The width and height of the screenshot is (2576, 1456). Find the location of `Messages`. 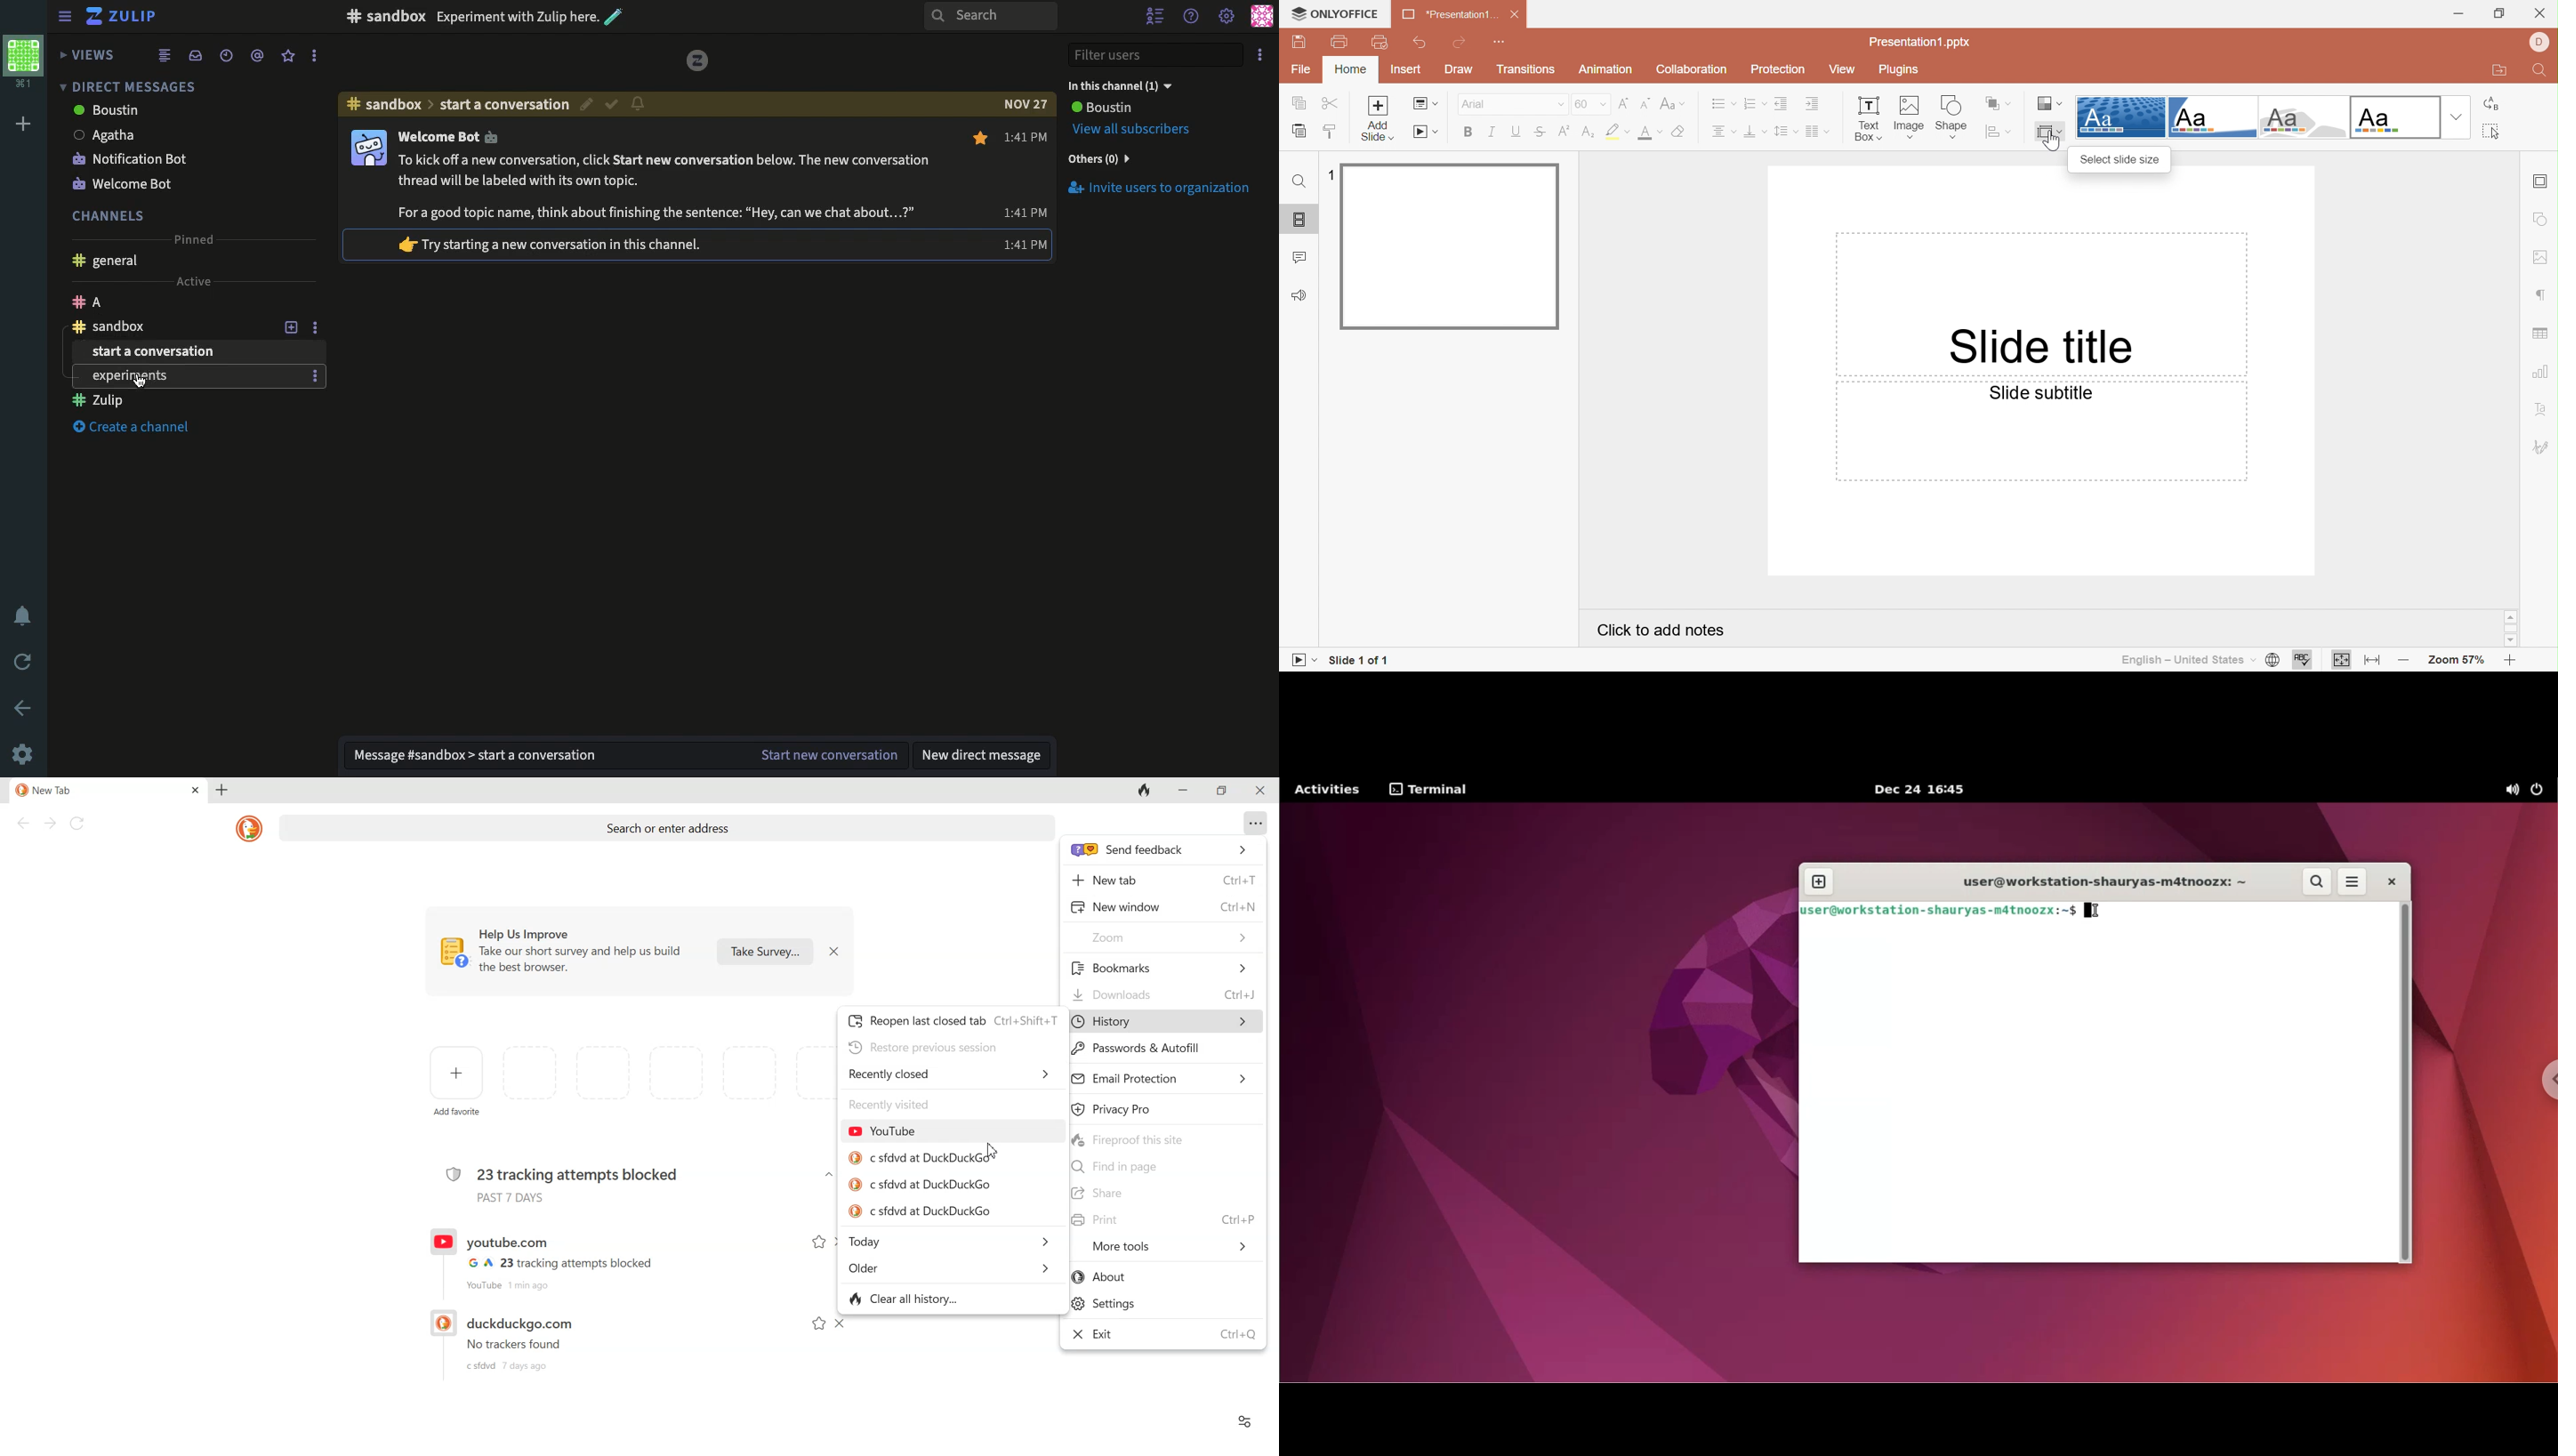

Messages is located at coordinates (662, 174).